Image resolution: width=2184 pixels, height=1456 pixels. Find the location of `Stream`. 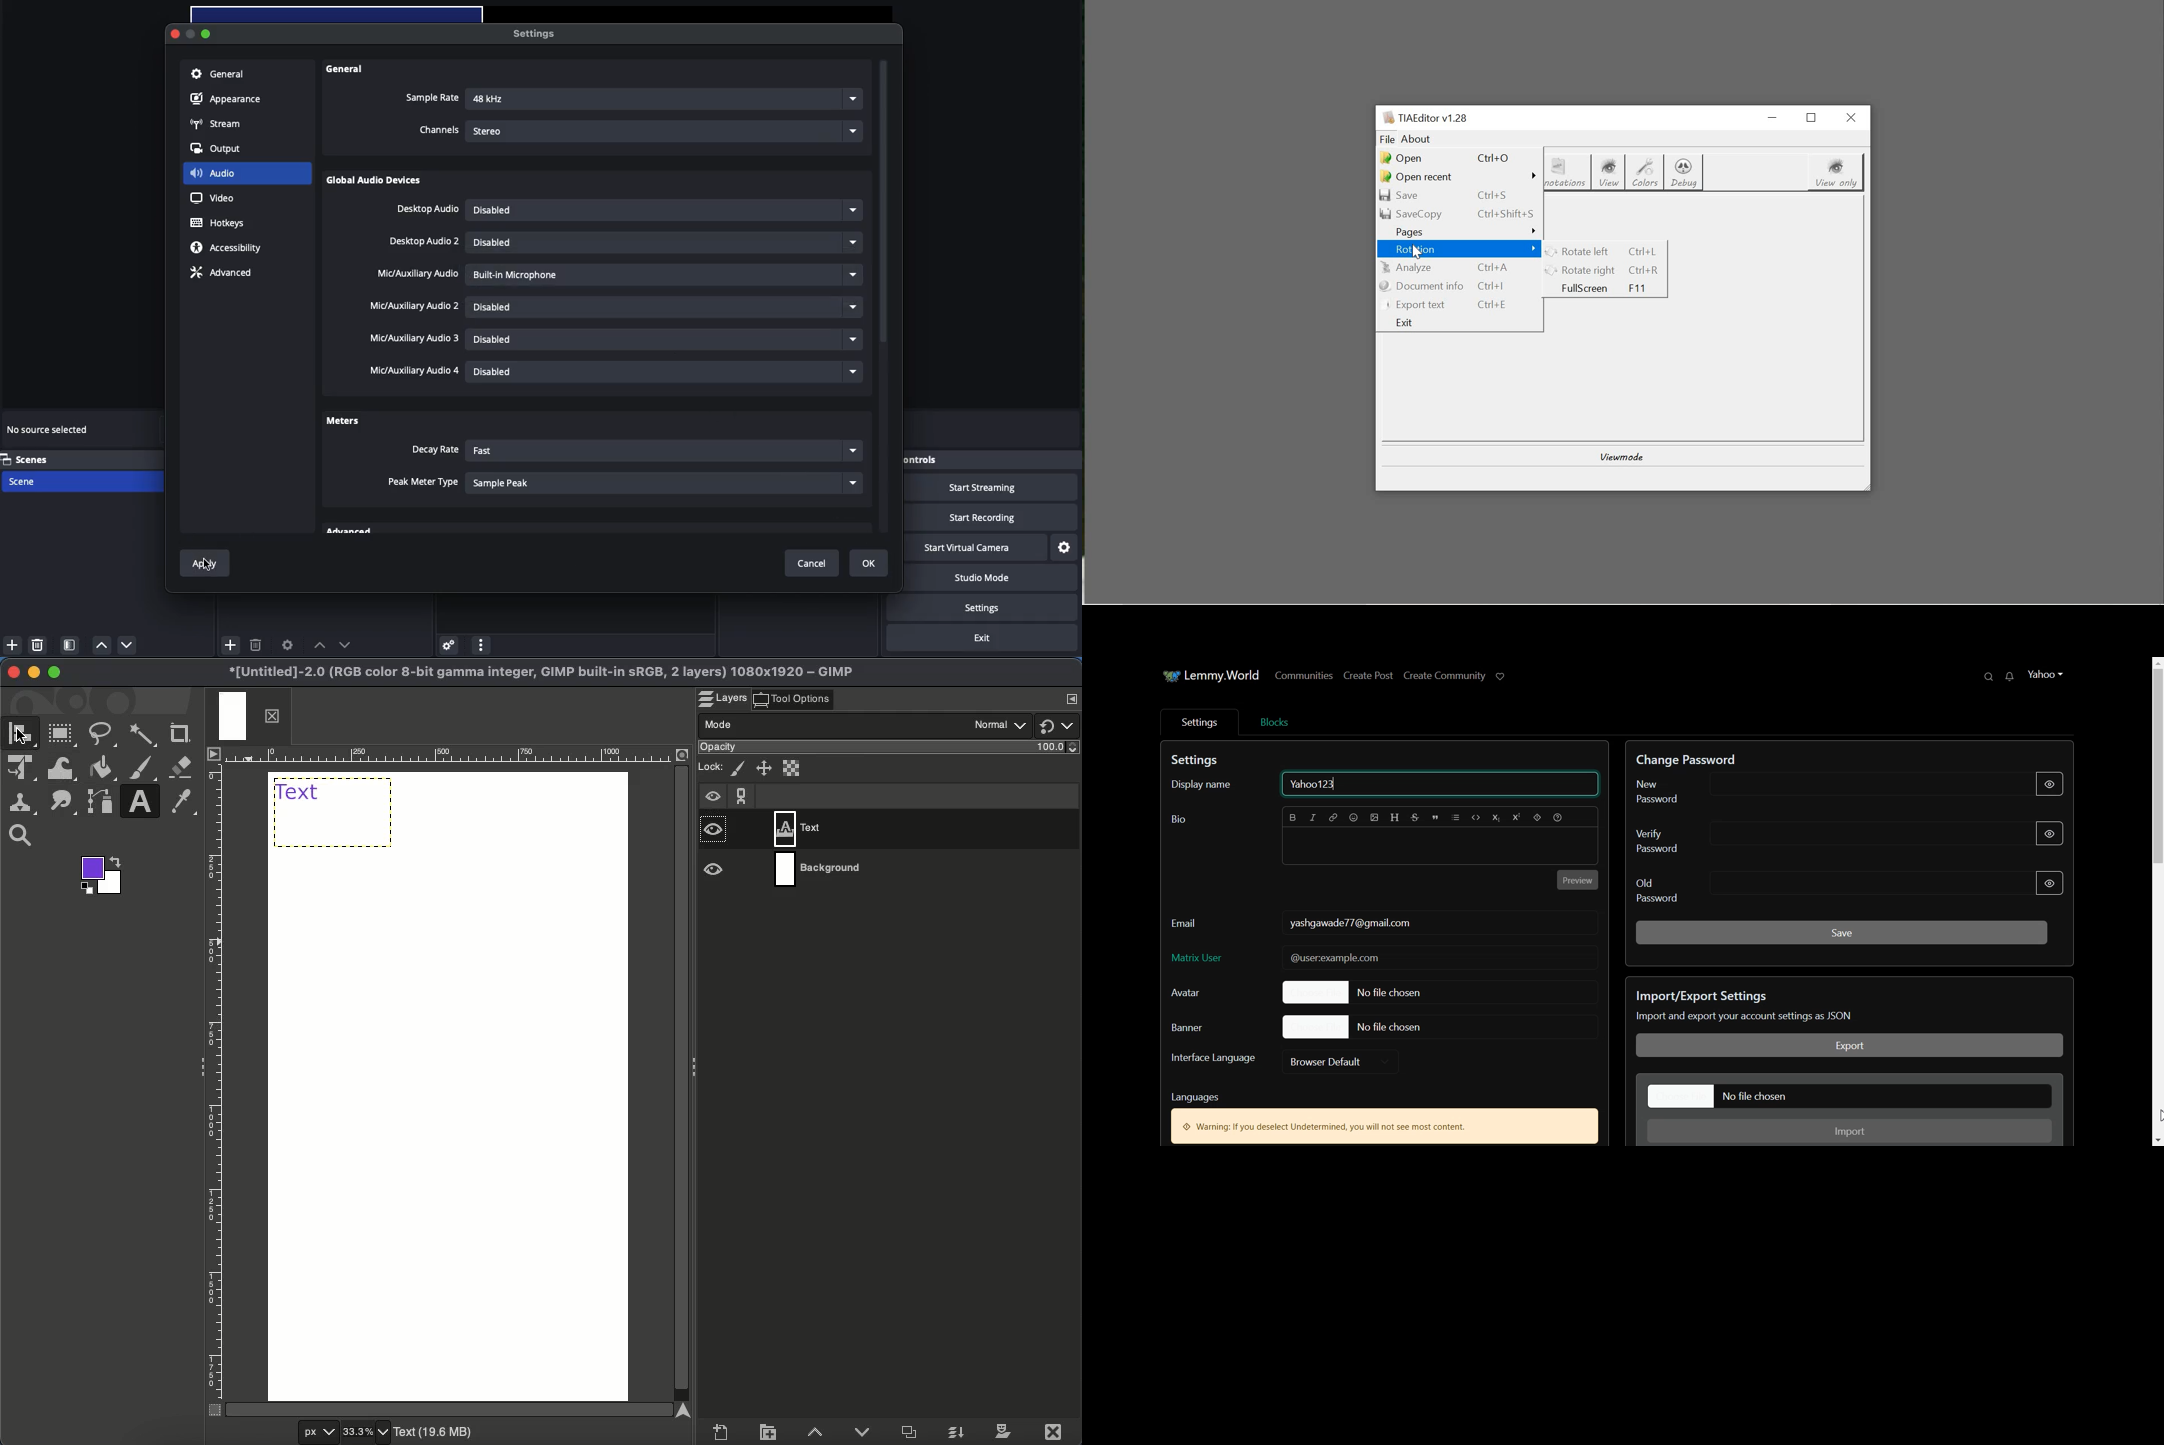

Stream is located at coordinates (217, 125).